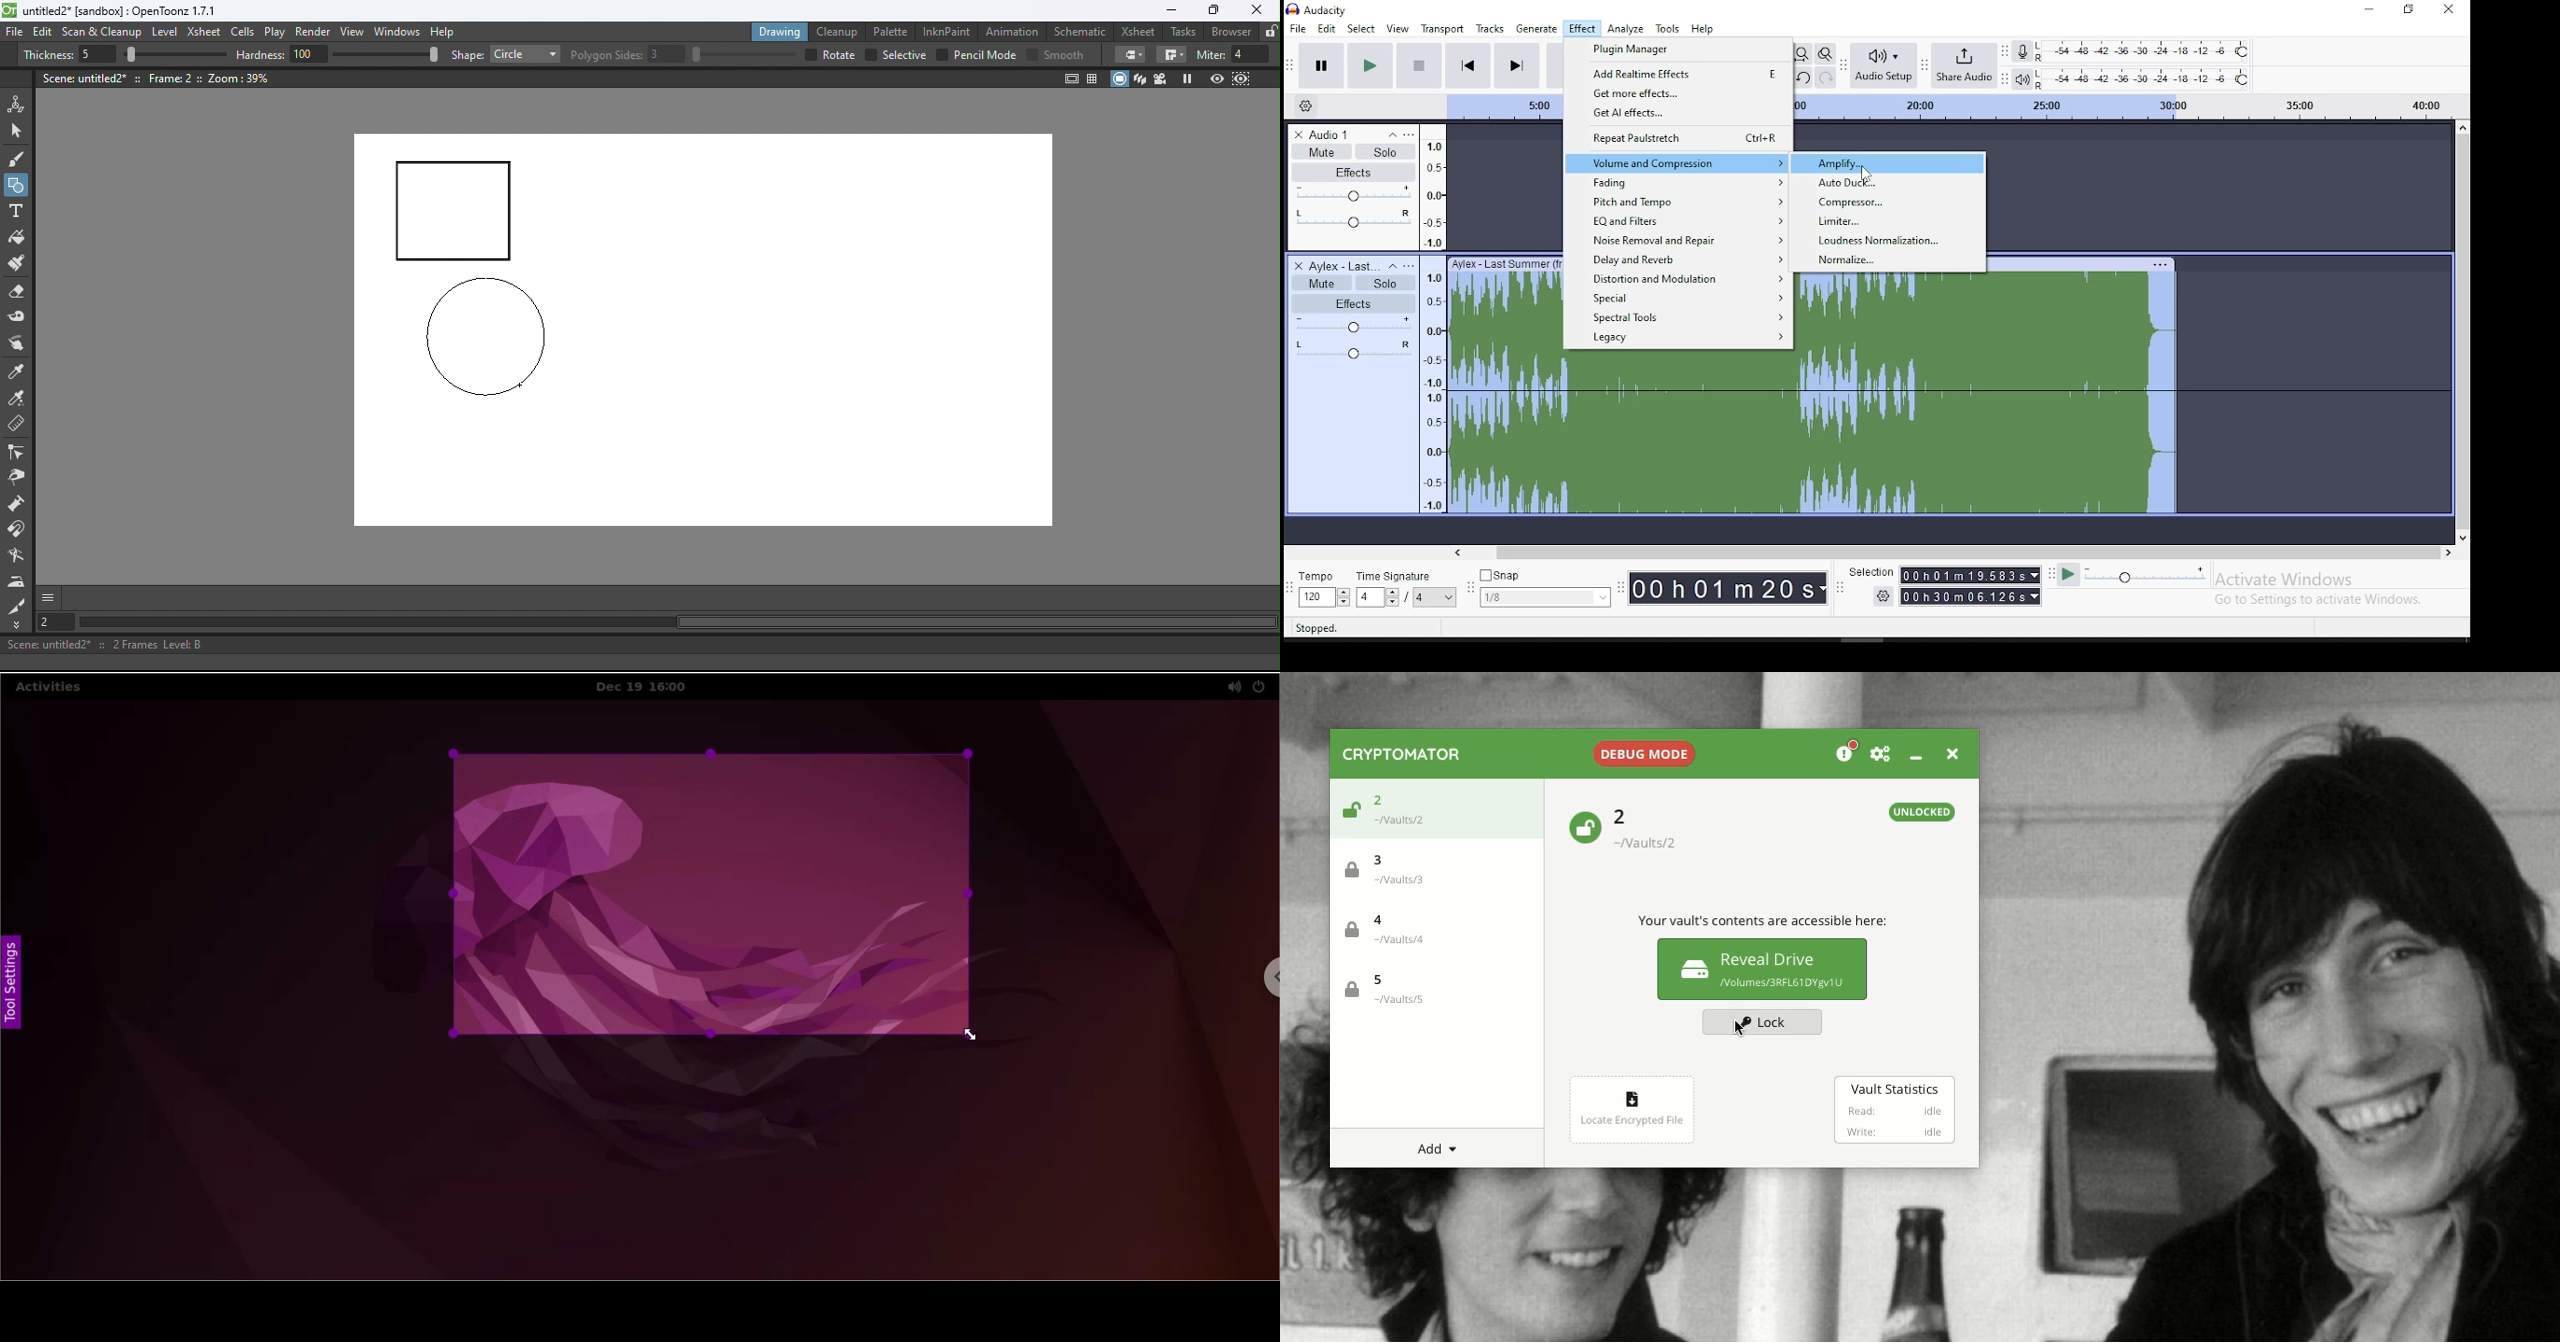 This screenshot has height=1344, width=2576. What do you see at coordinates (1392, 133) in the screenshot?
I see `collapse` at bounding box center [1392, 133].